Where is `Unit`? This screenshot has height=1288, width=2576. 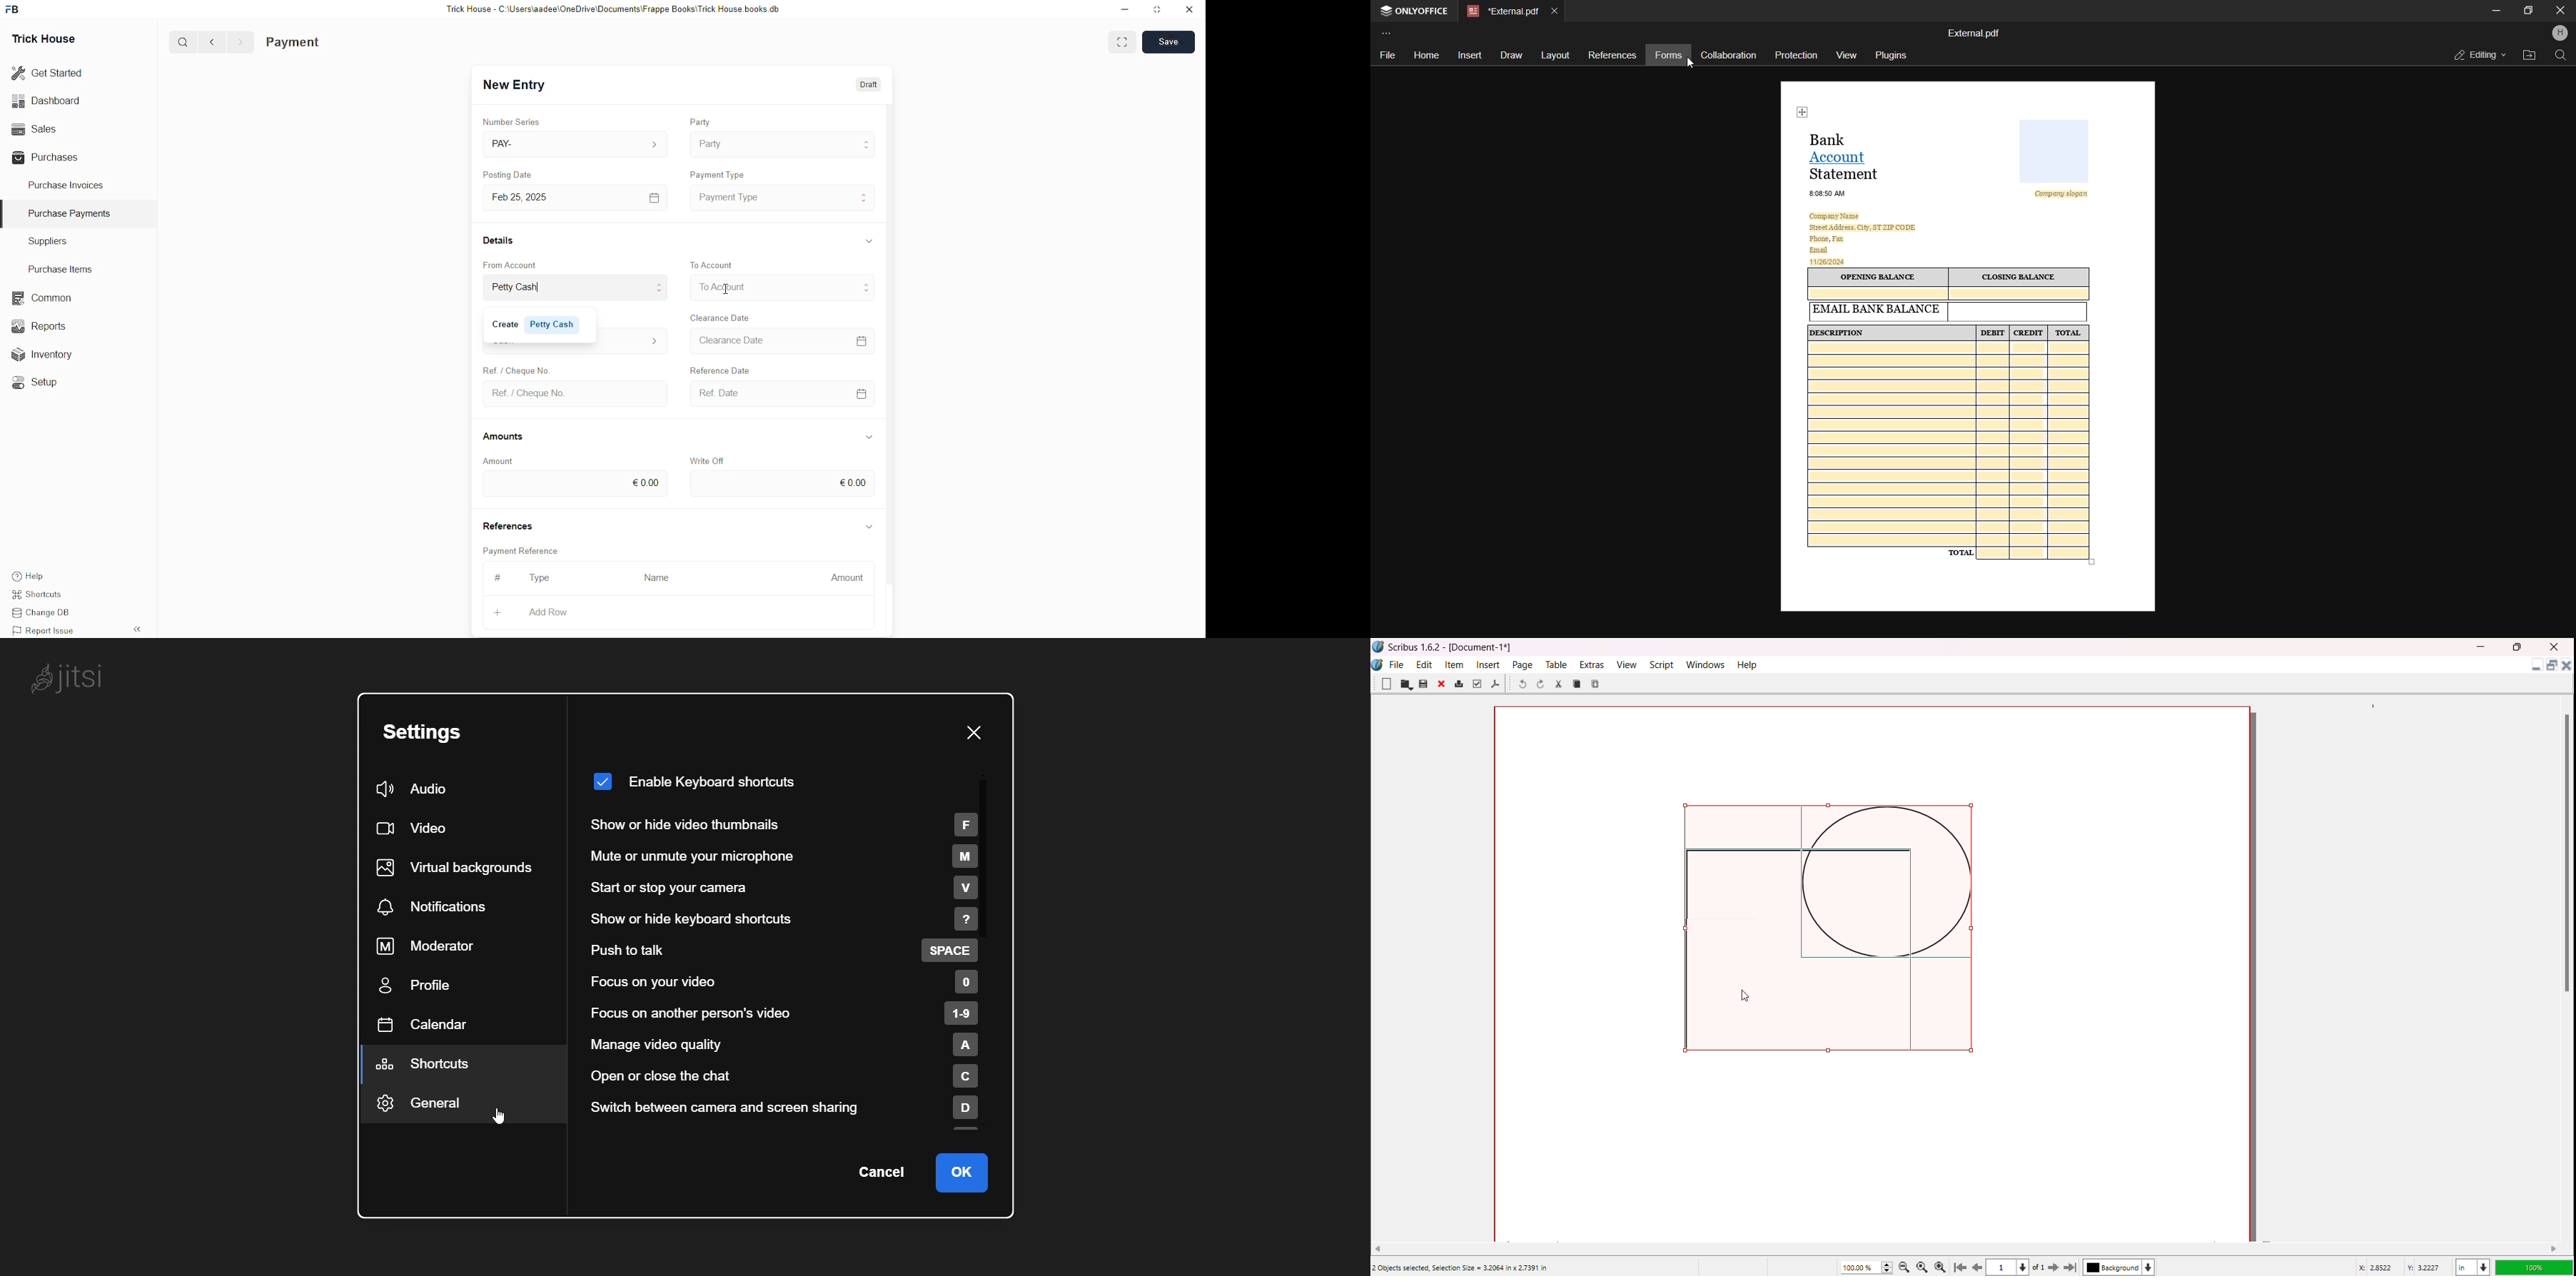
Unit is located at coordinates (2472, 1265).